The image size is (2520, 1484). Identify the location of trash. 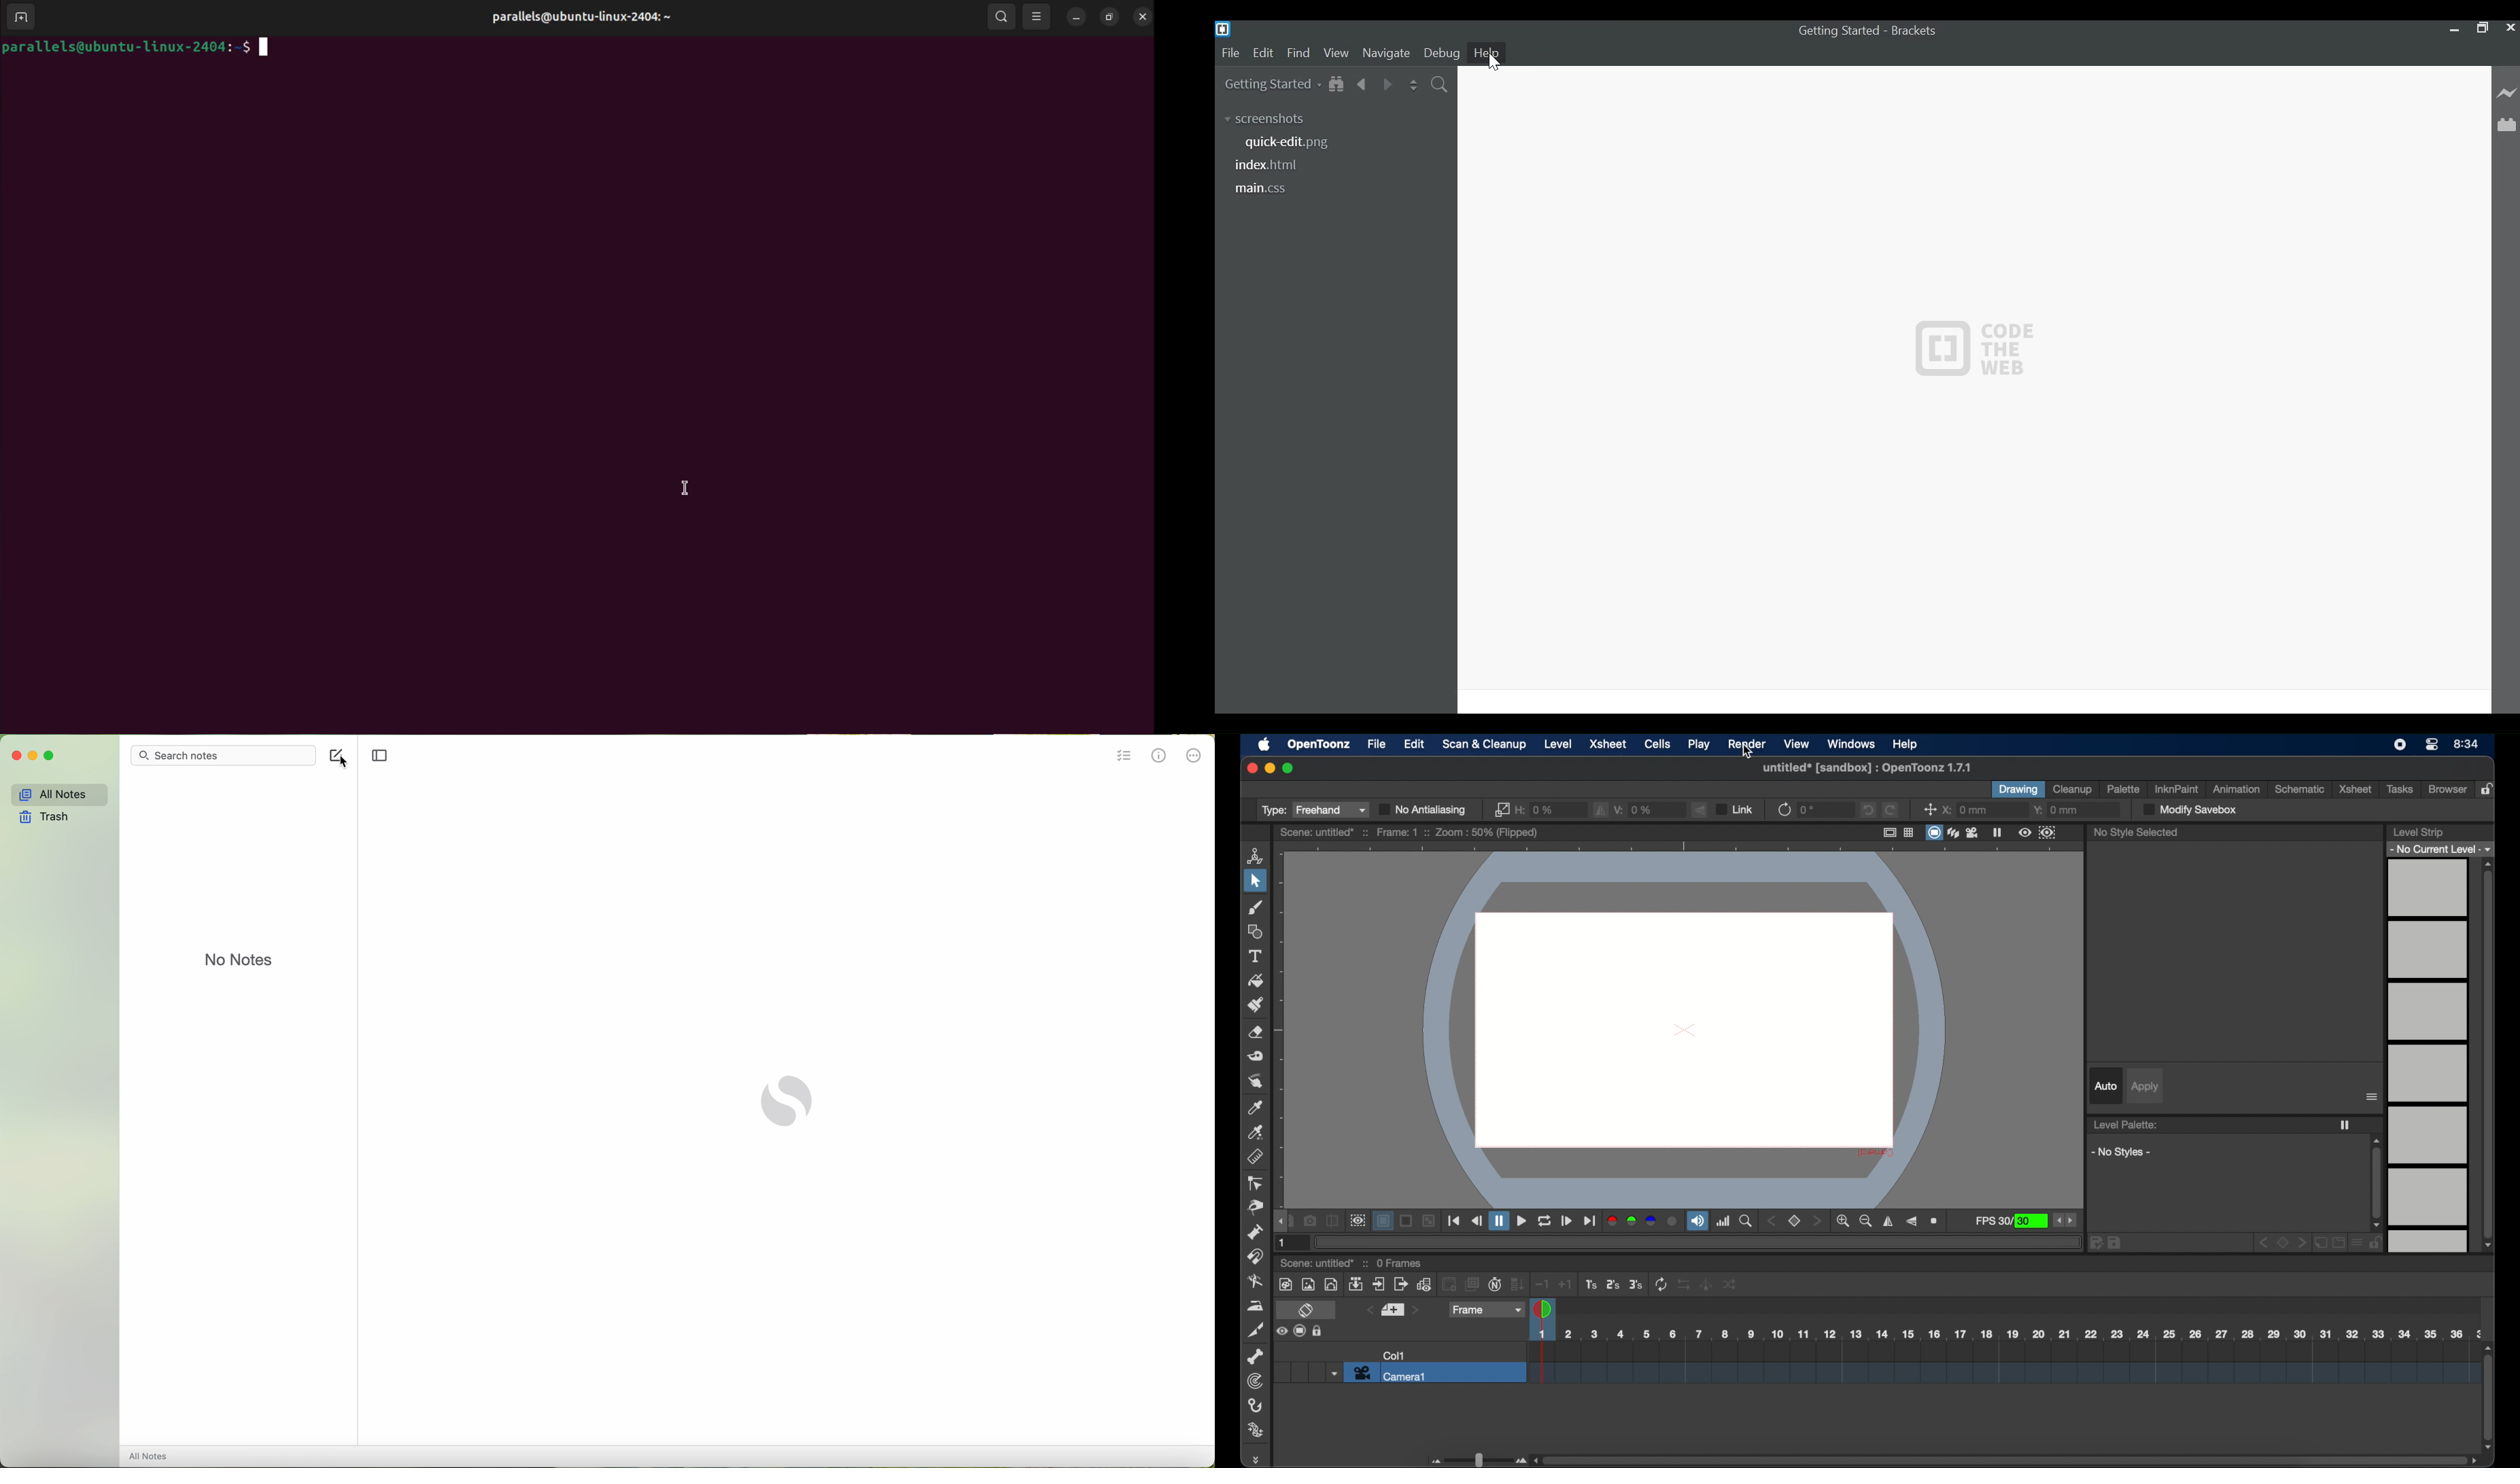
(50, 818).